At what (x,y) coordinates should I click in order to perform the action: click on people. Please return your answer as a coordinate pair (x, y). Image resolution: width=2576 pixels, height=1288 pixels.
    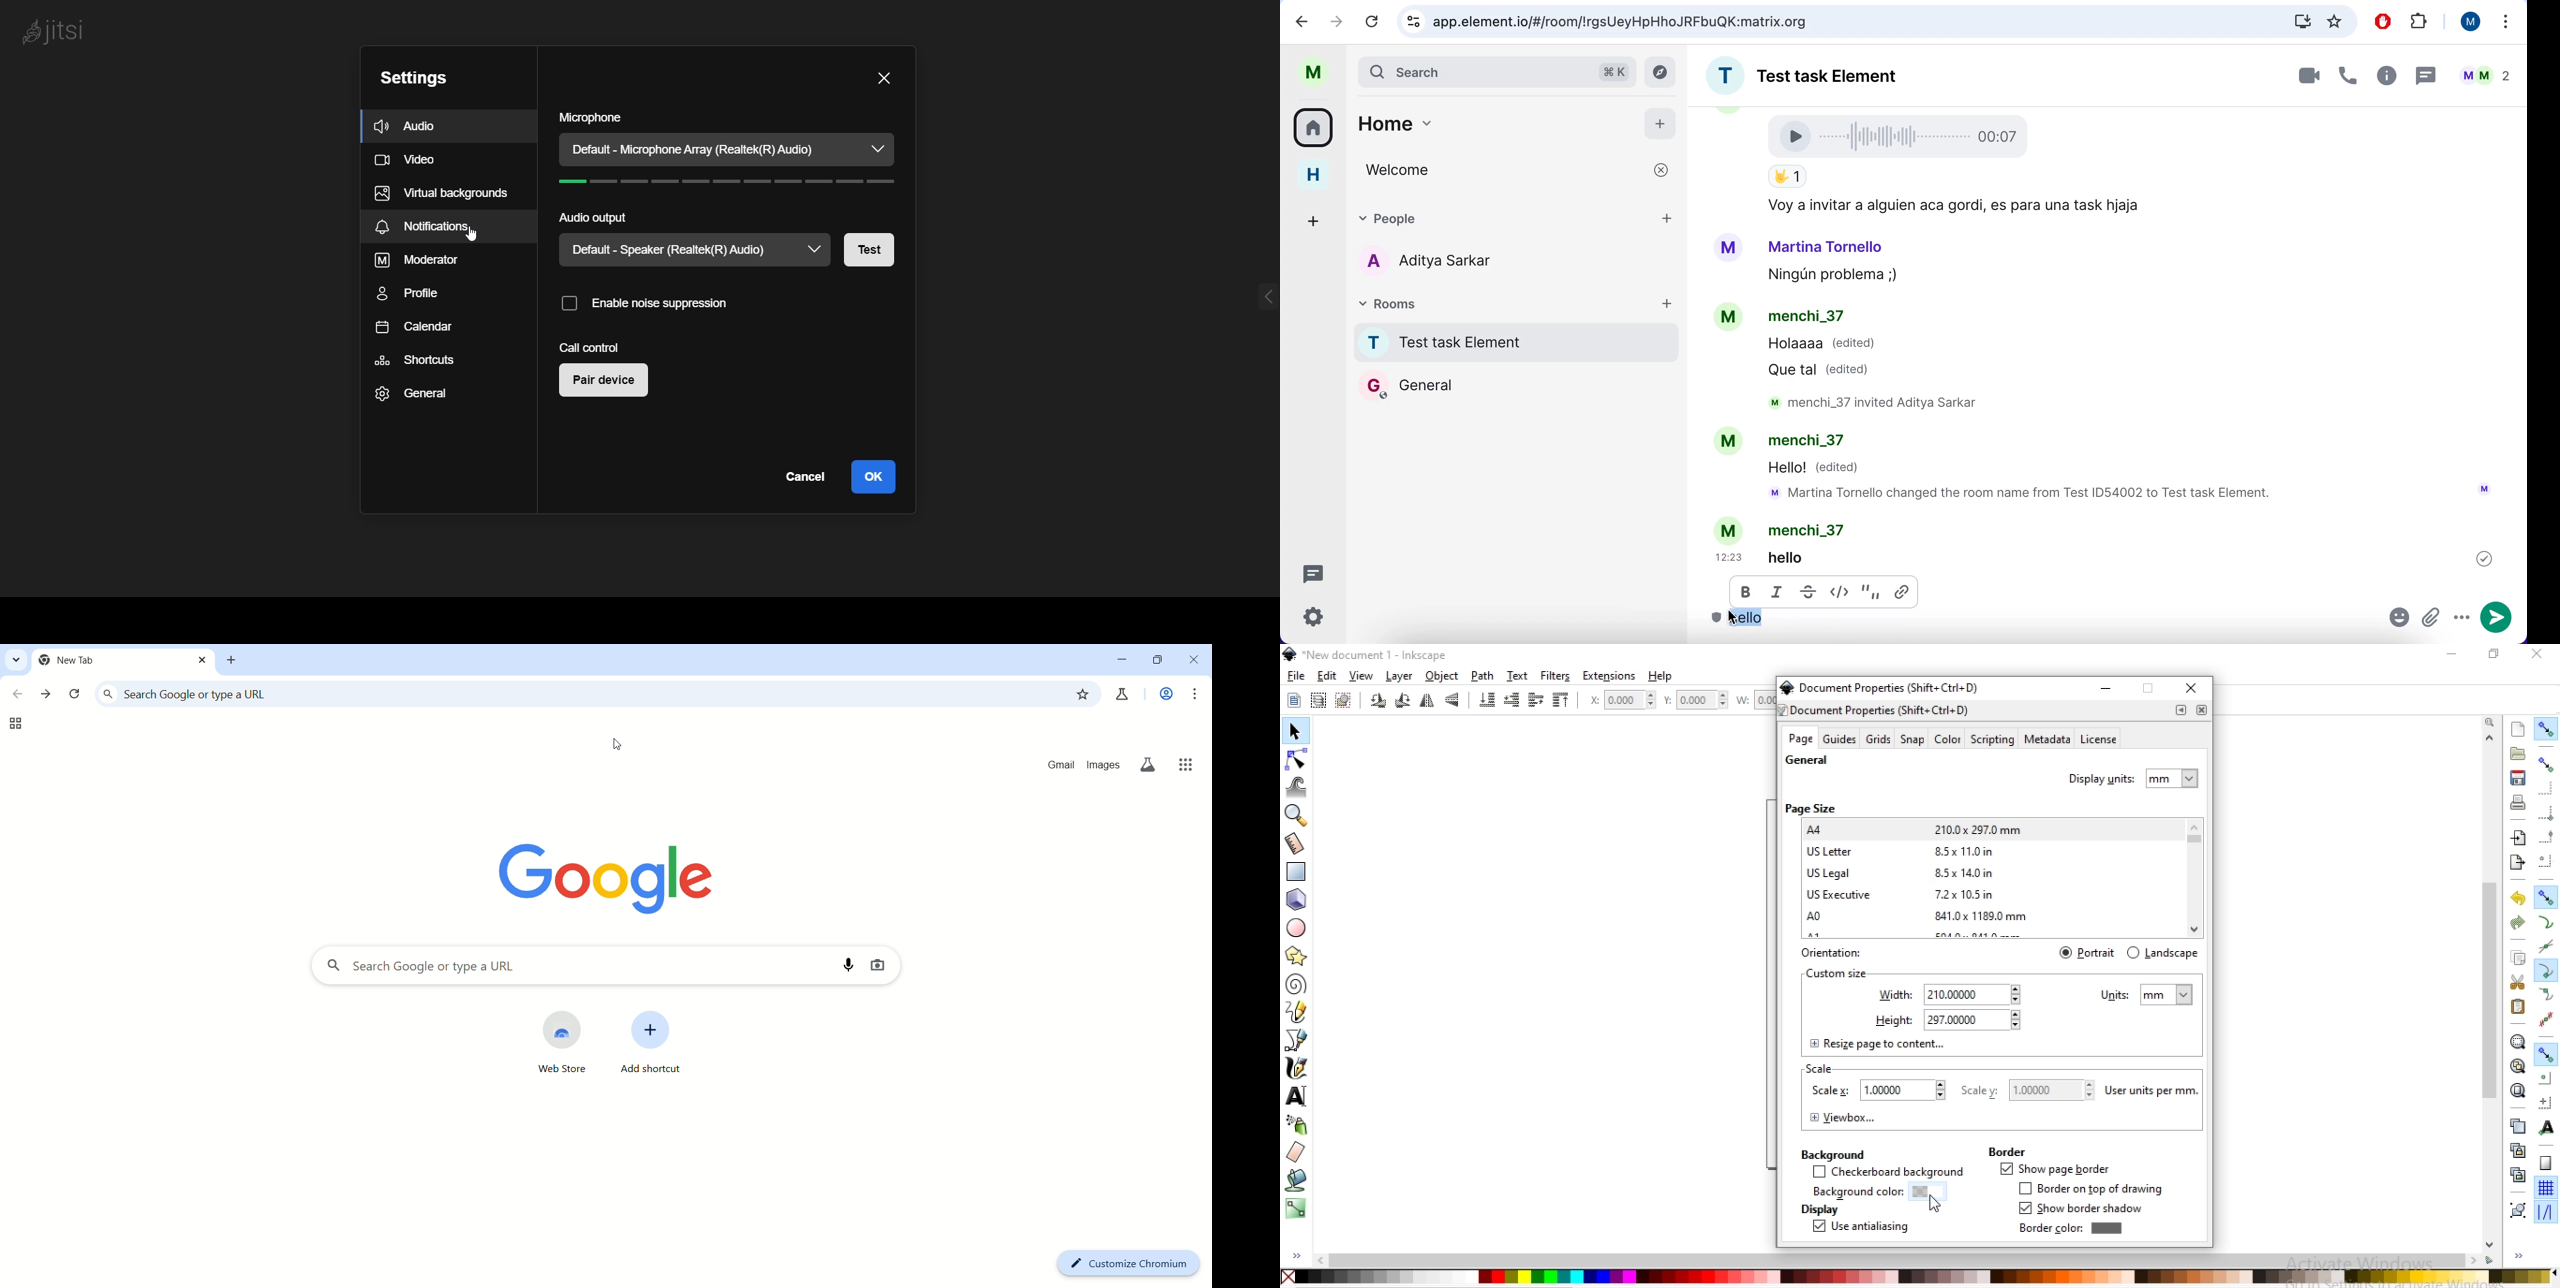
    Looking at the image, I should click on (2484, 76).